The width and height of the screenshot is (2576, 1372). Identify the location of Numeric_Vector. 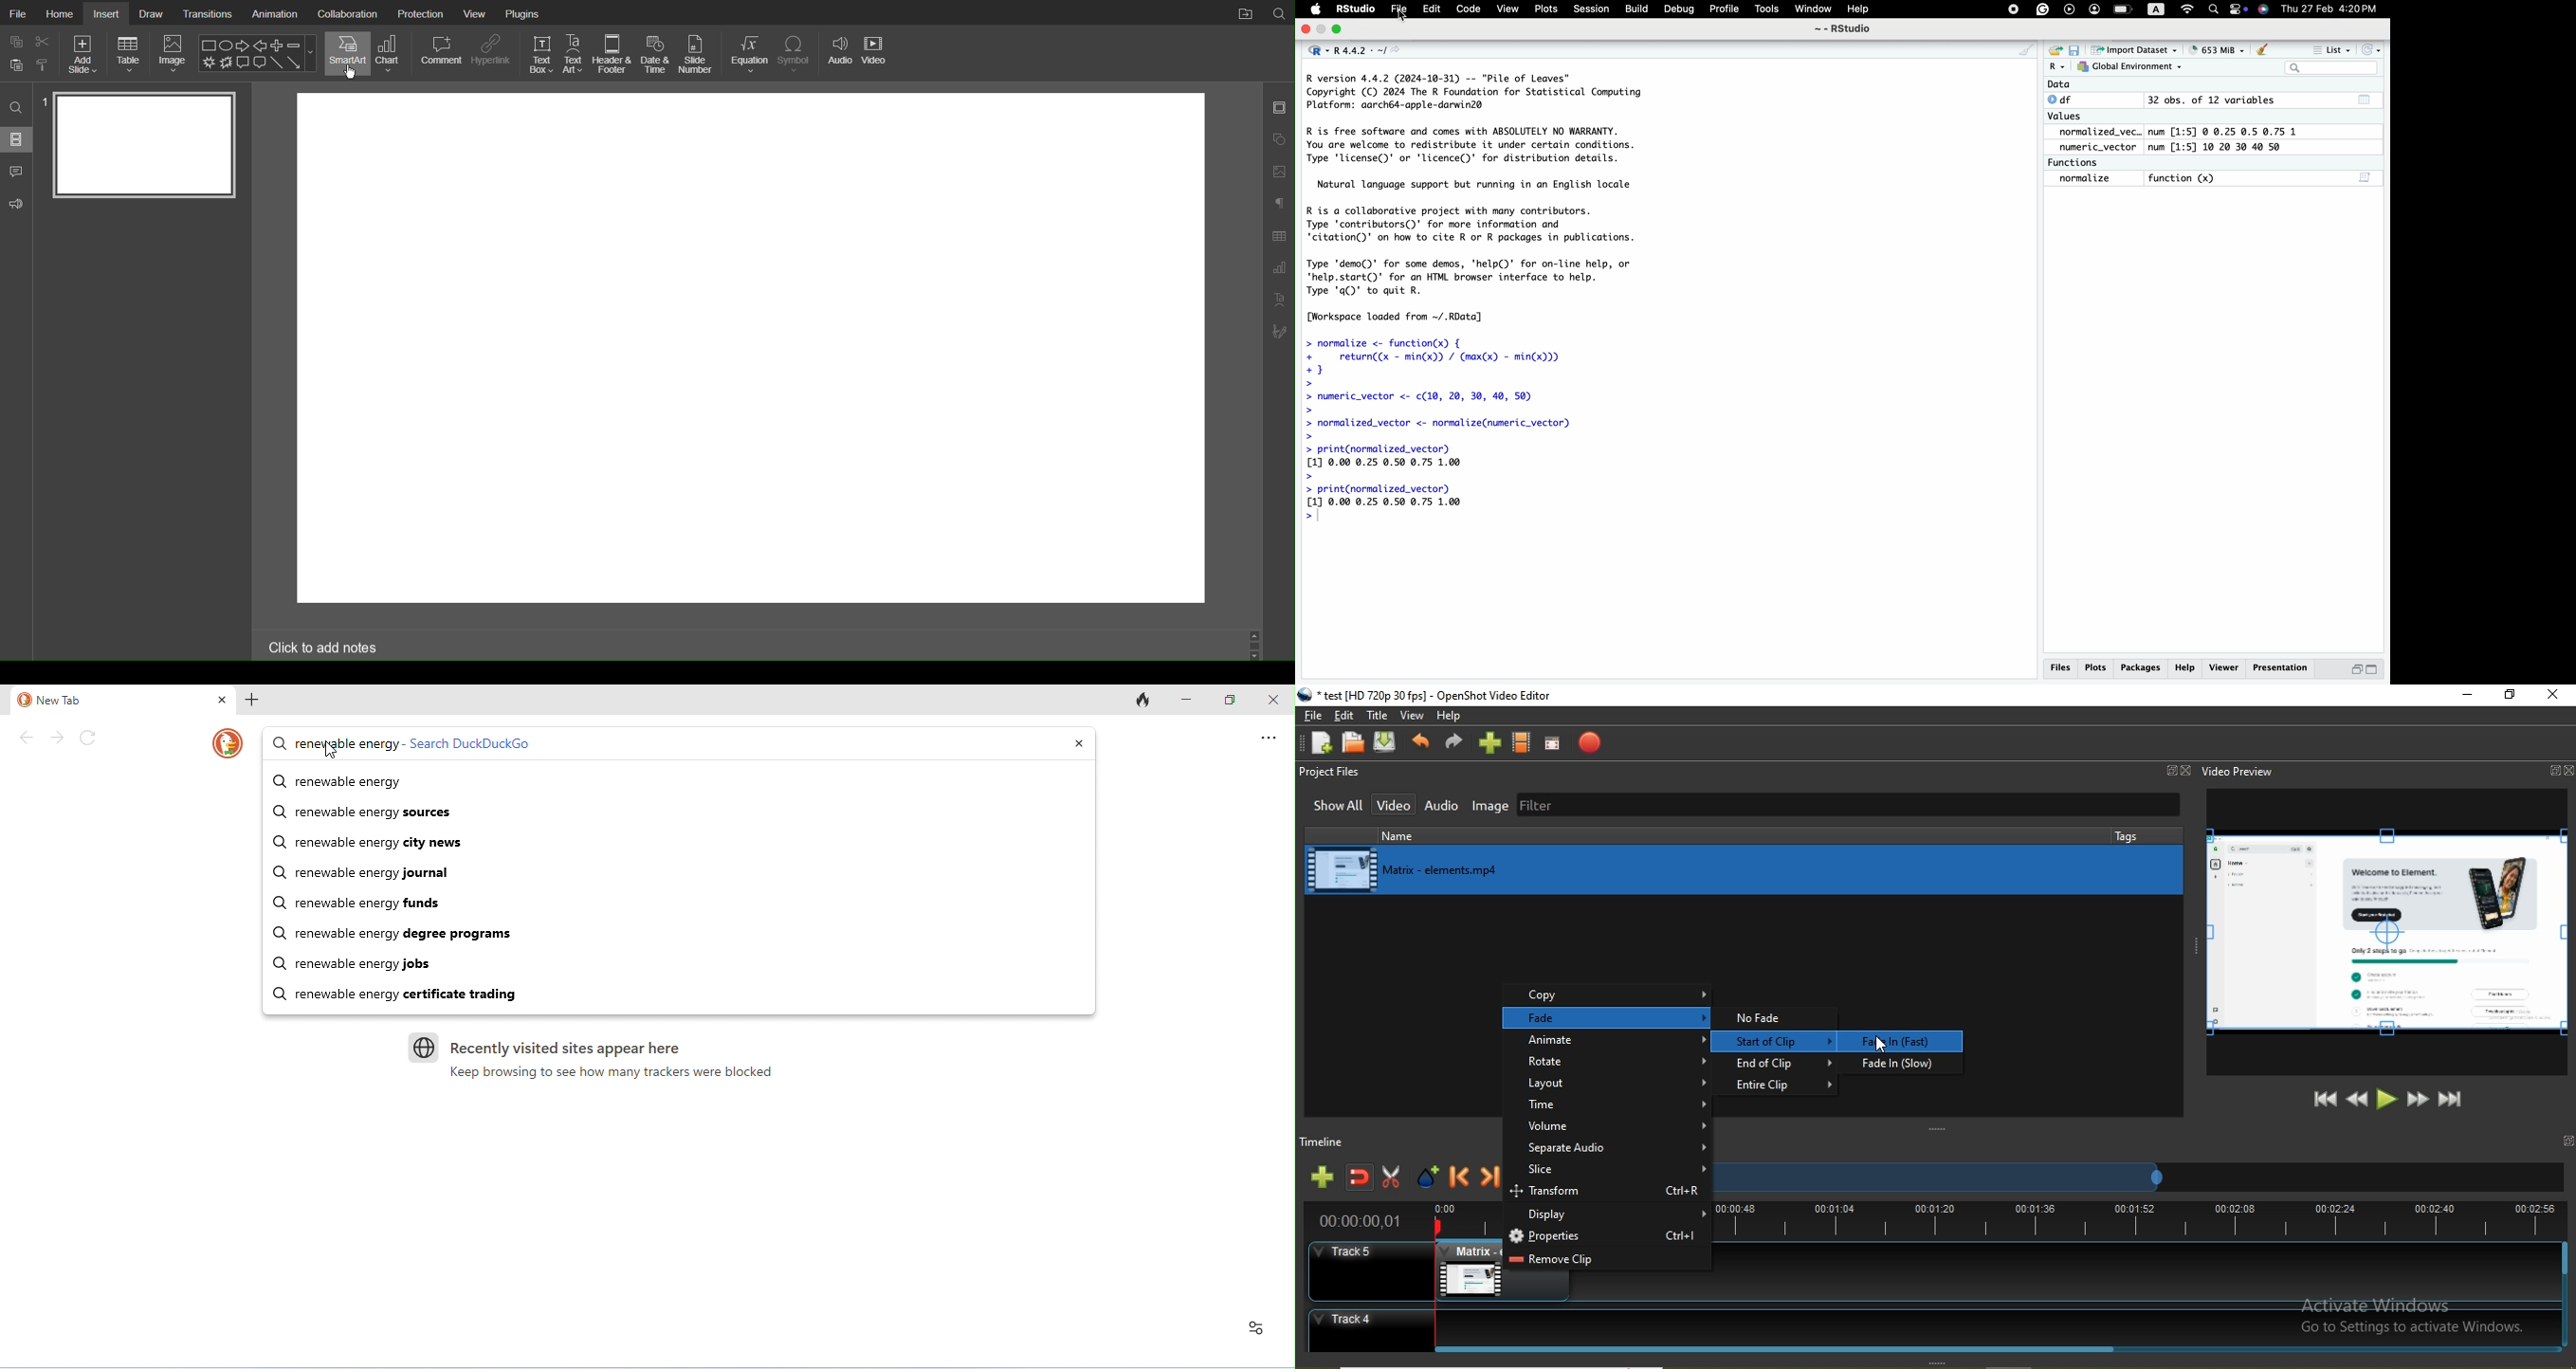
(2094, 148).